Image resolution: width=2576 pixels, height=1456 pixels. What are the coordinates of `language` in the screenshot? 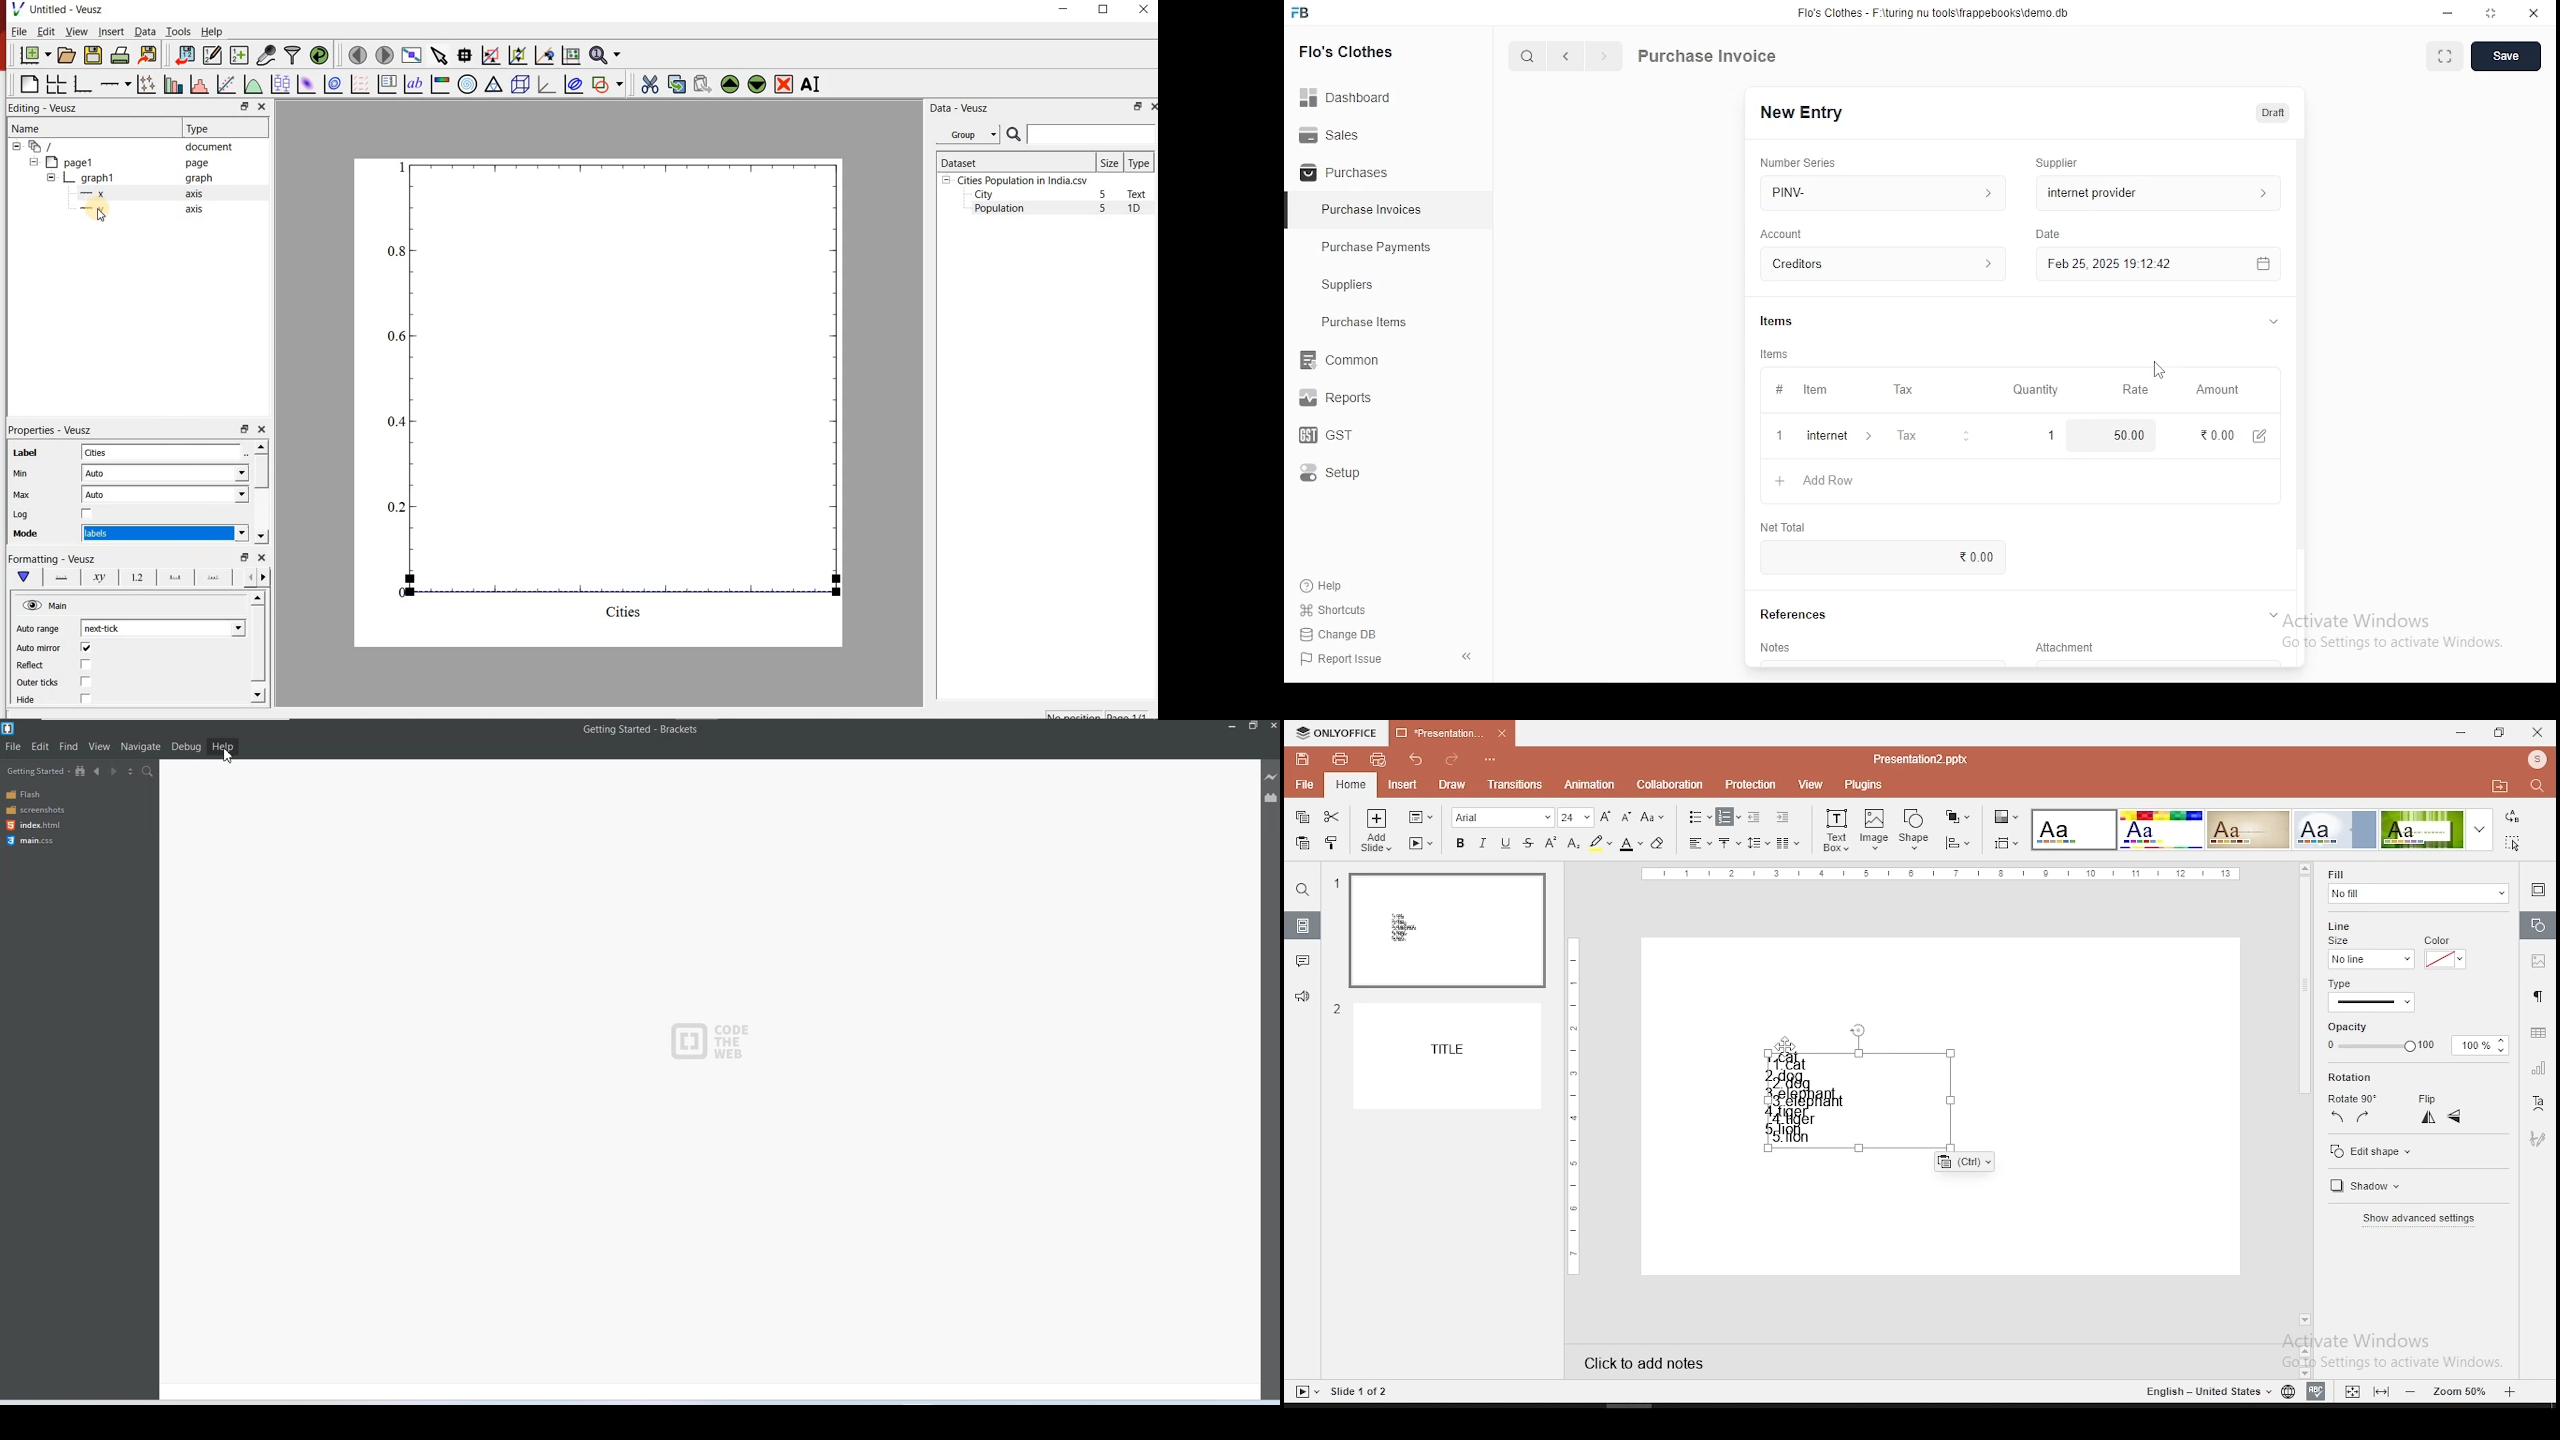 It's located at (2286, 1390).